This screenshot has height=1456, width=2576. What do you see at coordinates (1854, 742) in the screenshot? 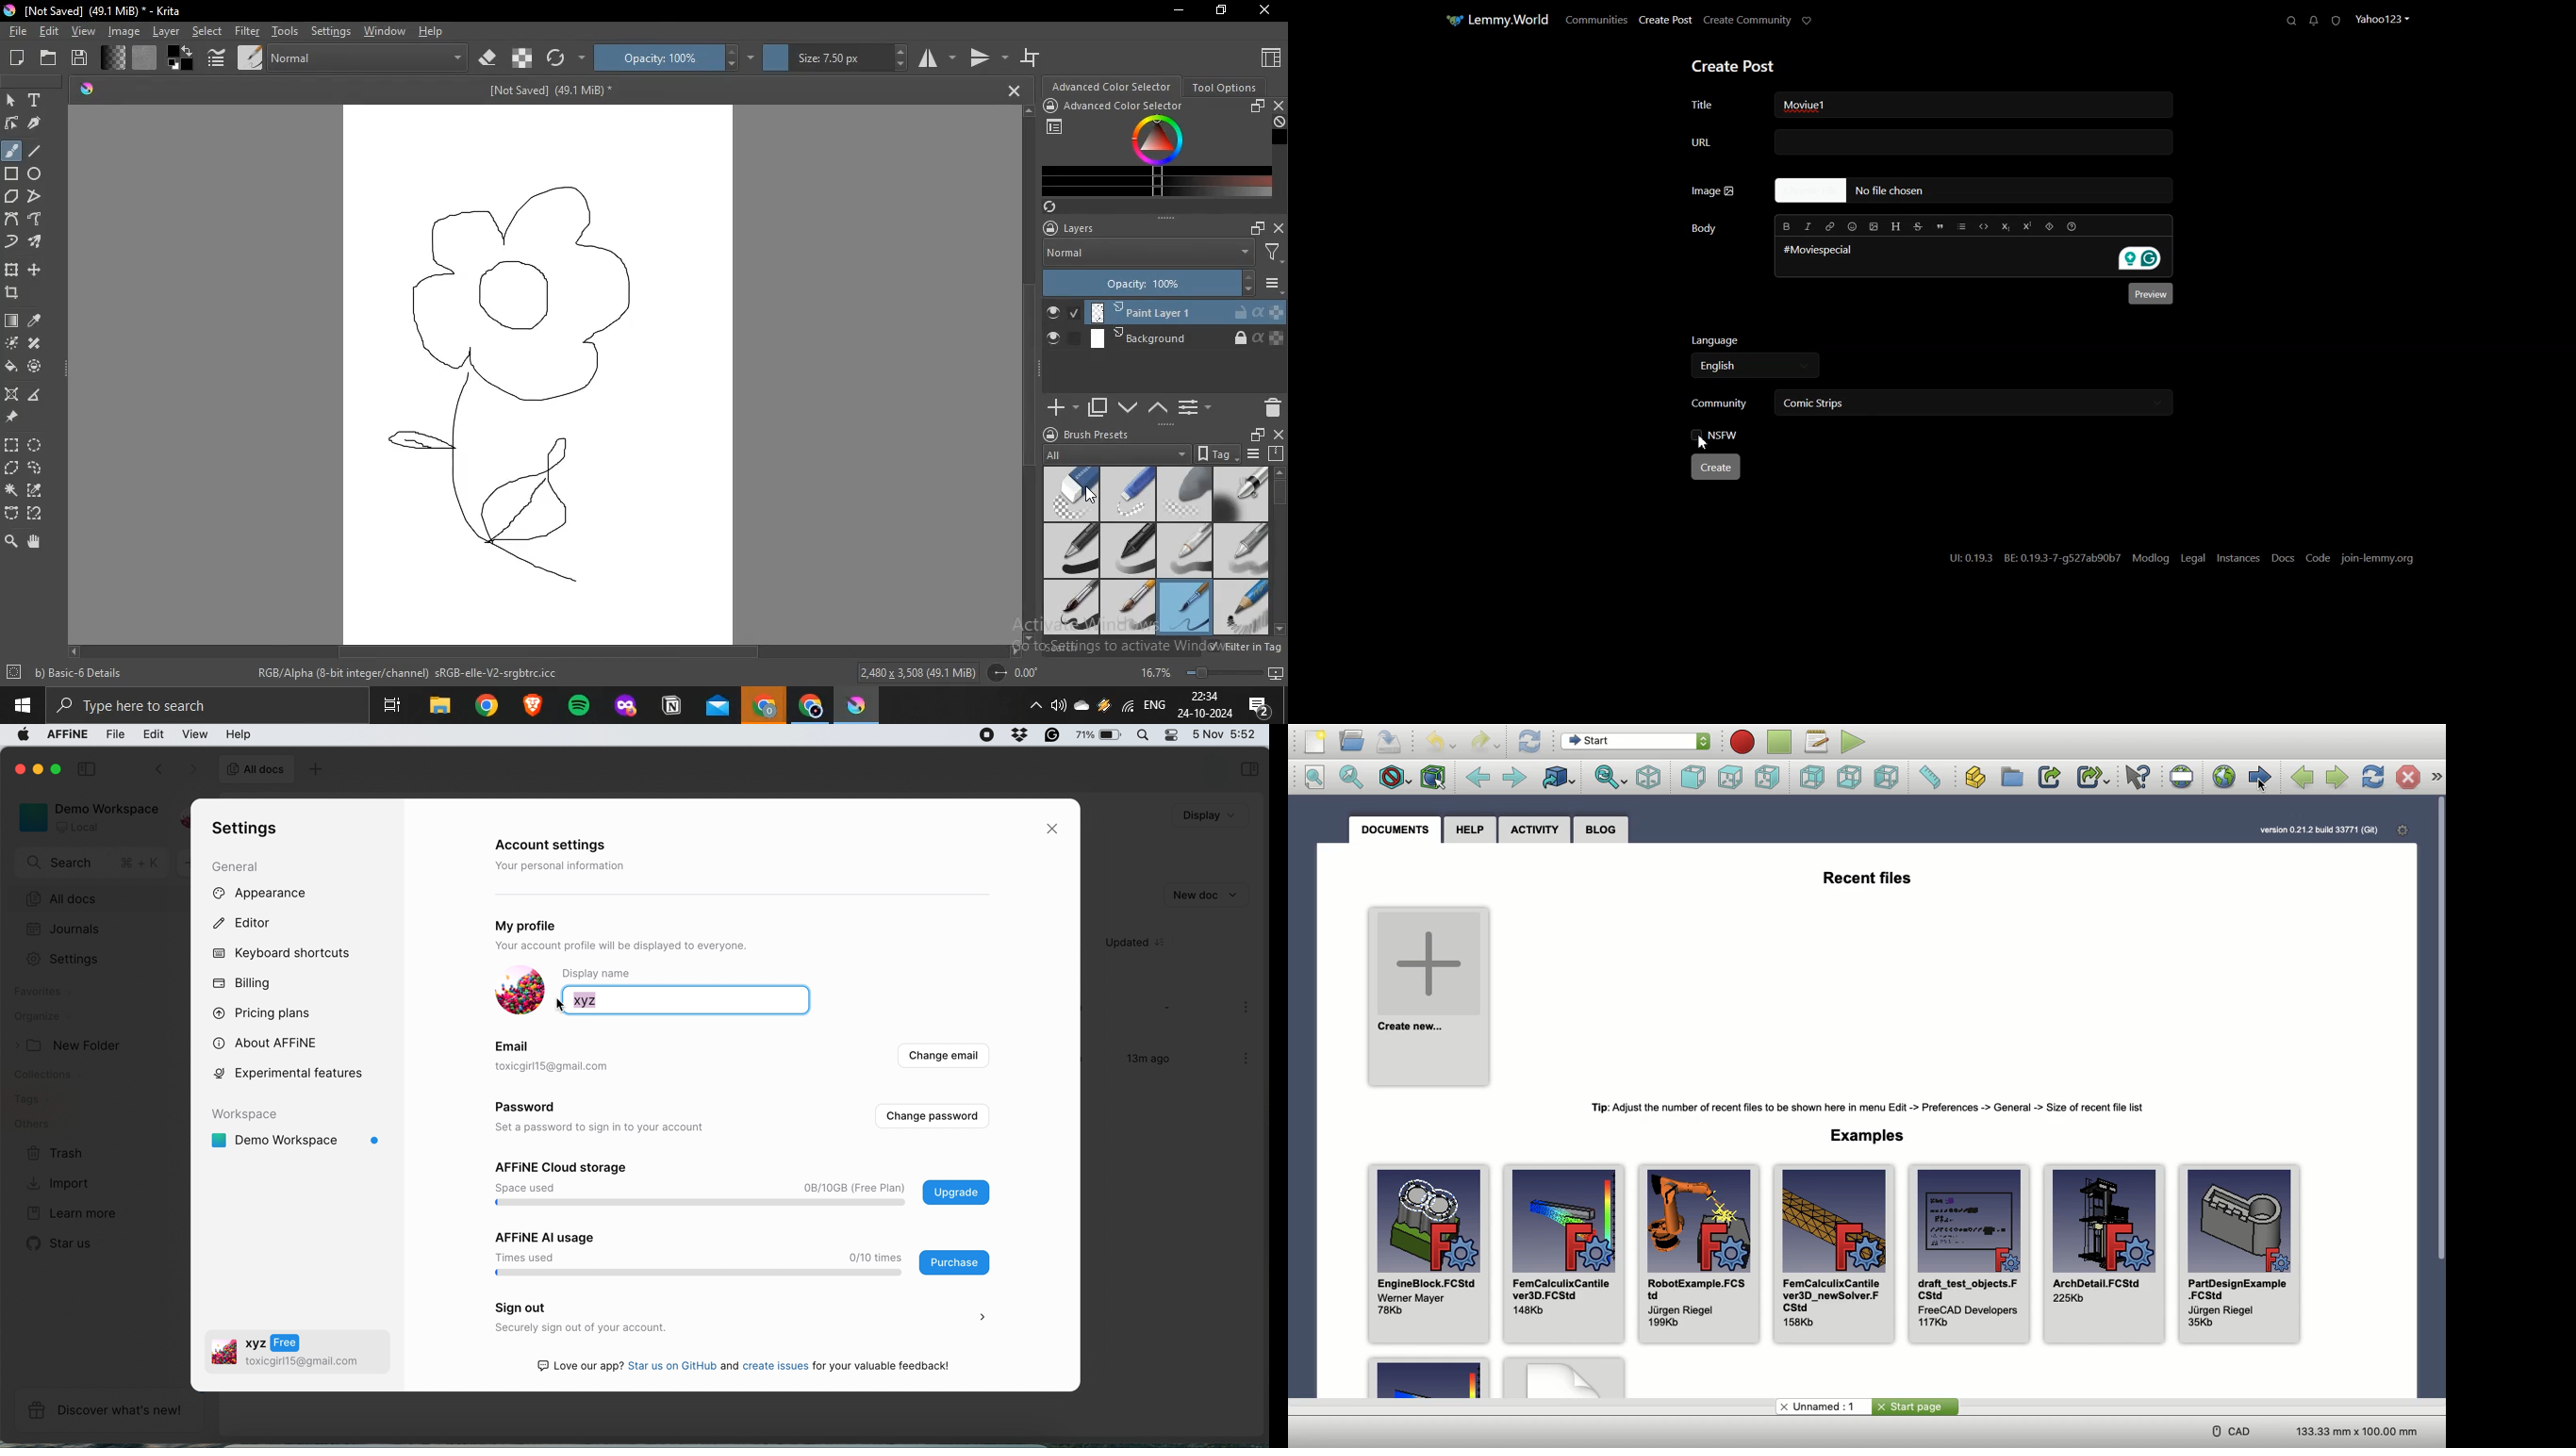
I see `Execute macros` at bounding box center [1854, 742].